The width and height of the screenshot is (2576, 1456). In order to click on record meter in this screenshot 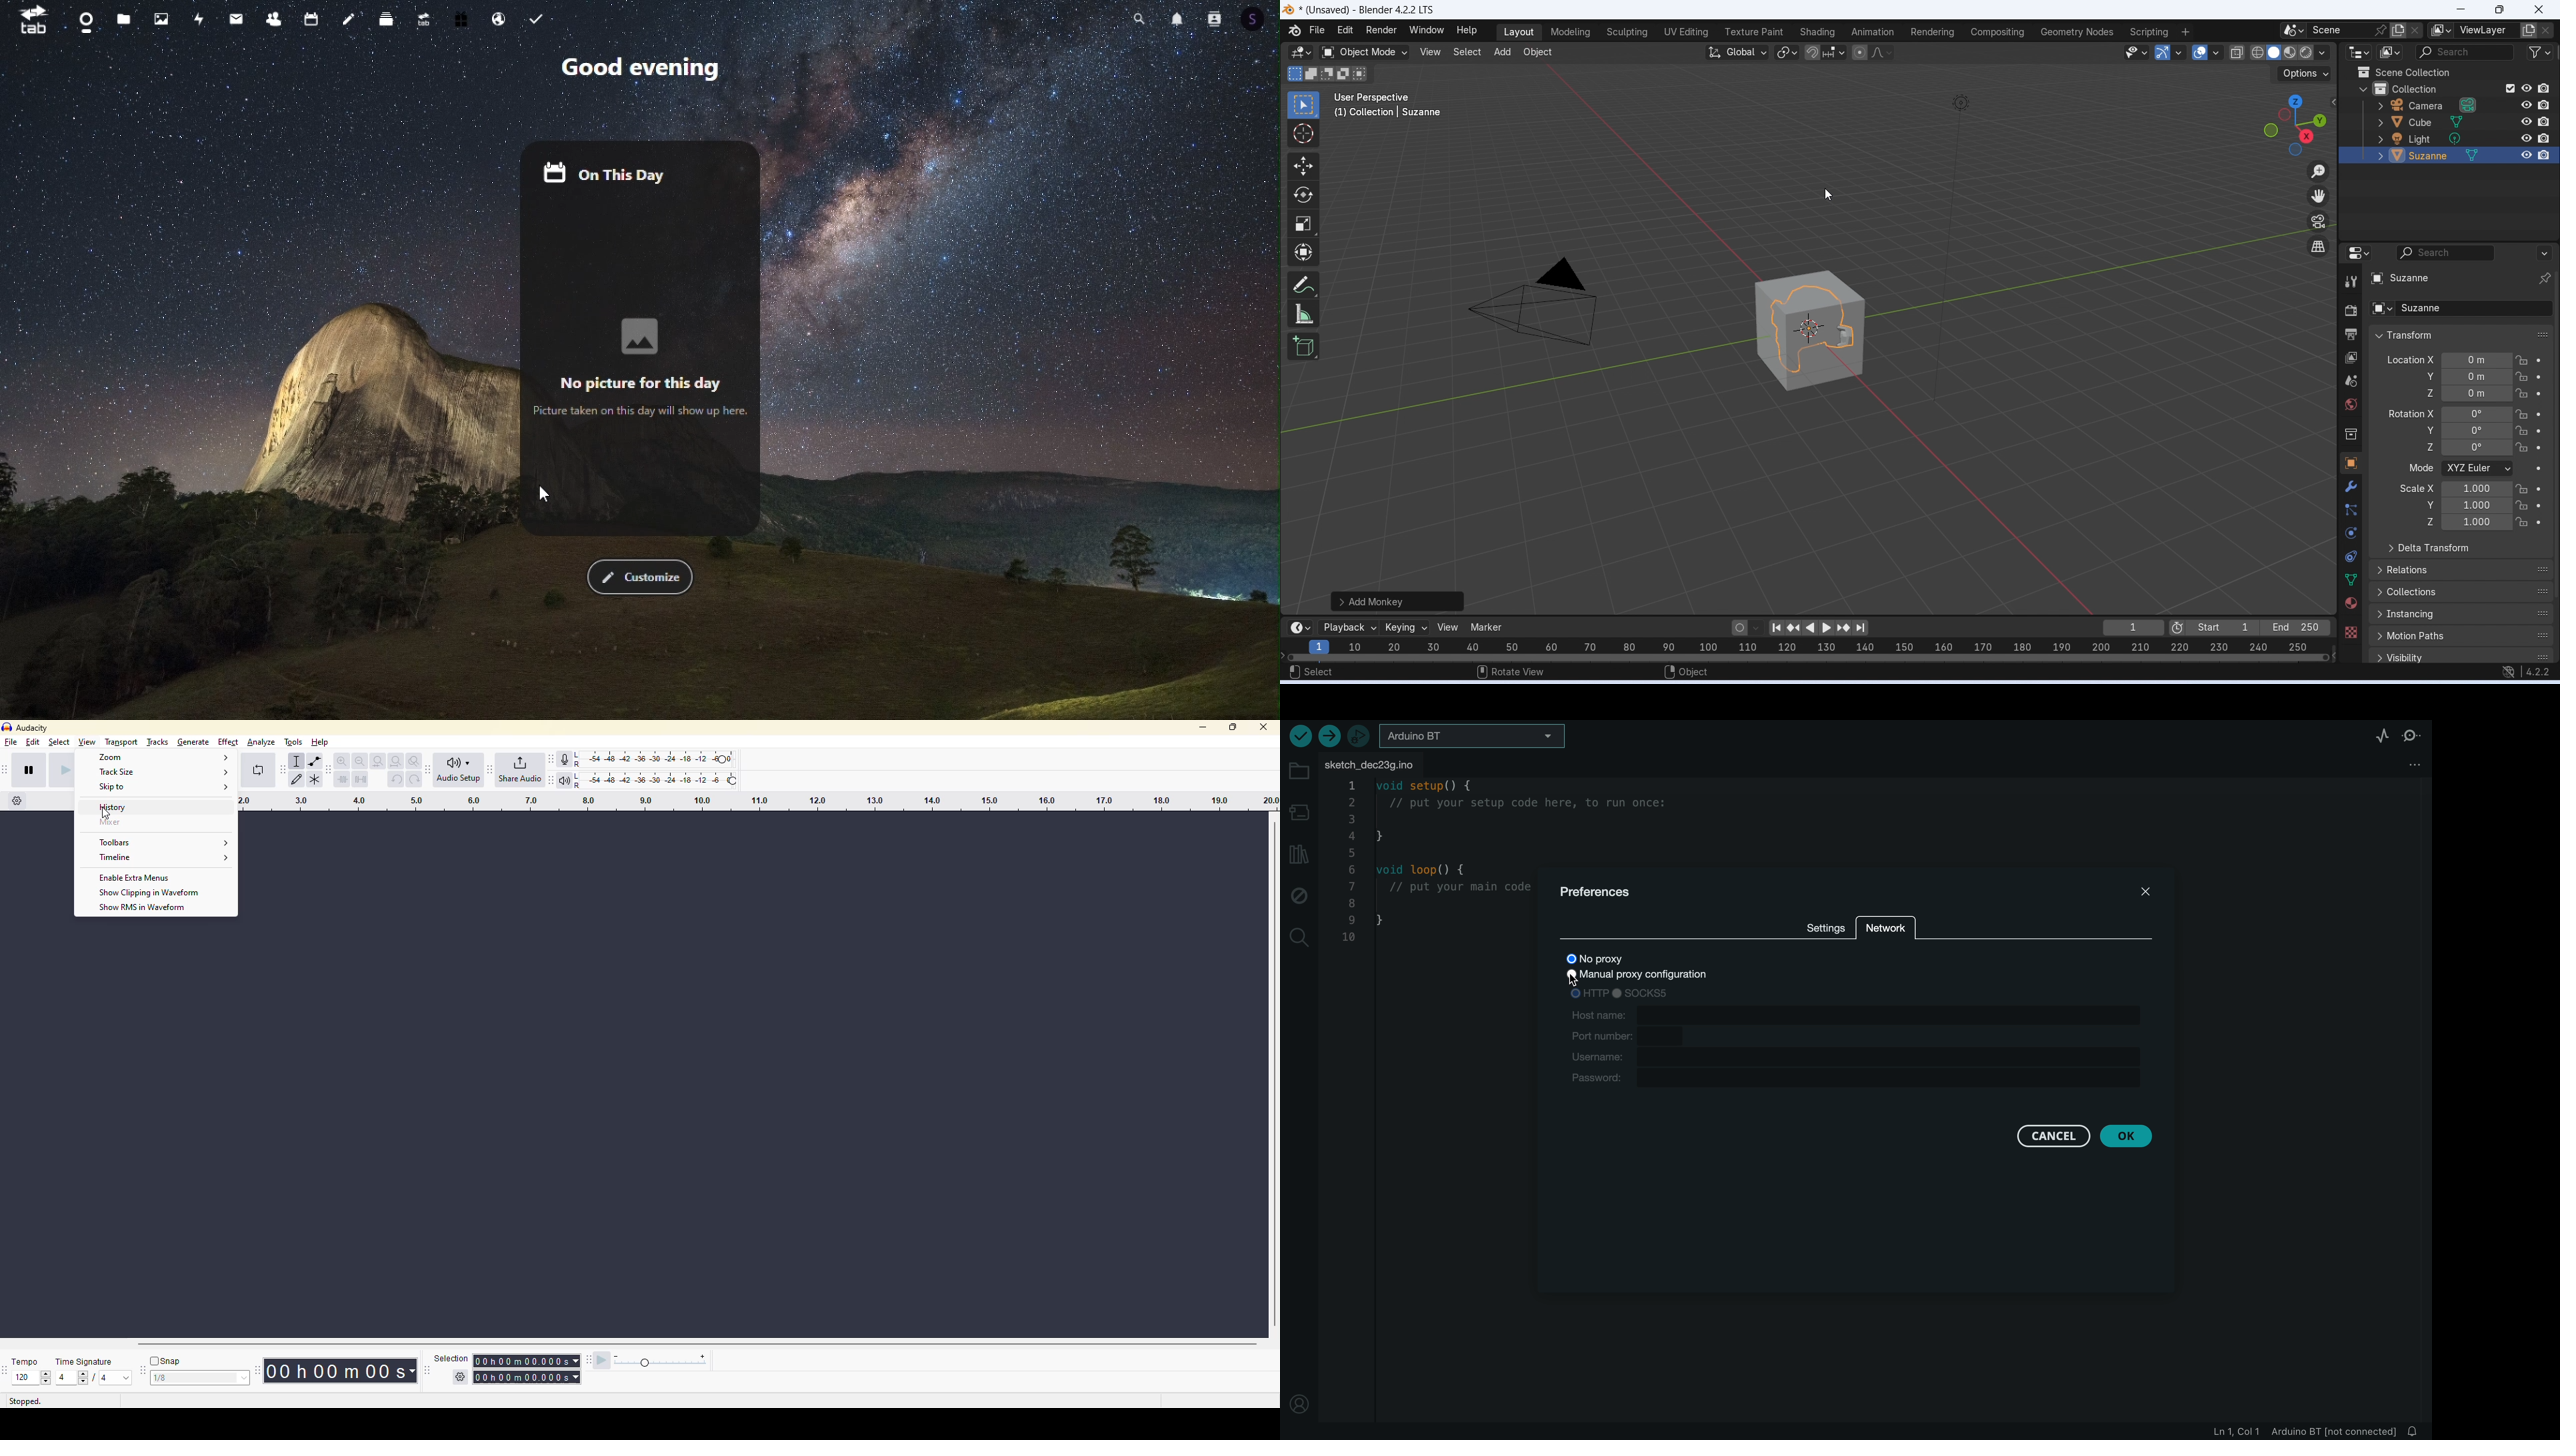, I will do `click(569, 758)`.